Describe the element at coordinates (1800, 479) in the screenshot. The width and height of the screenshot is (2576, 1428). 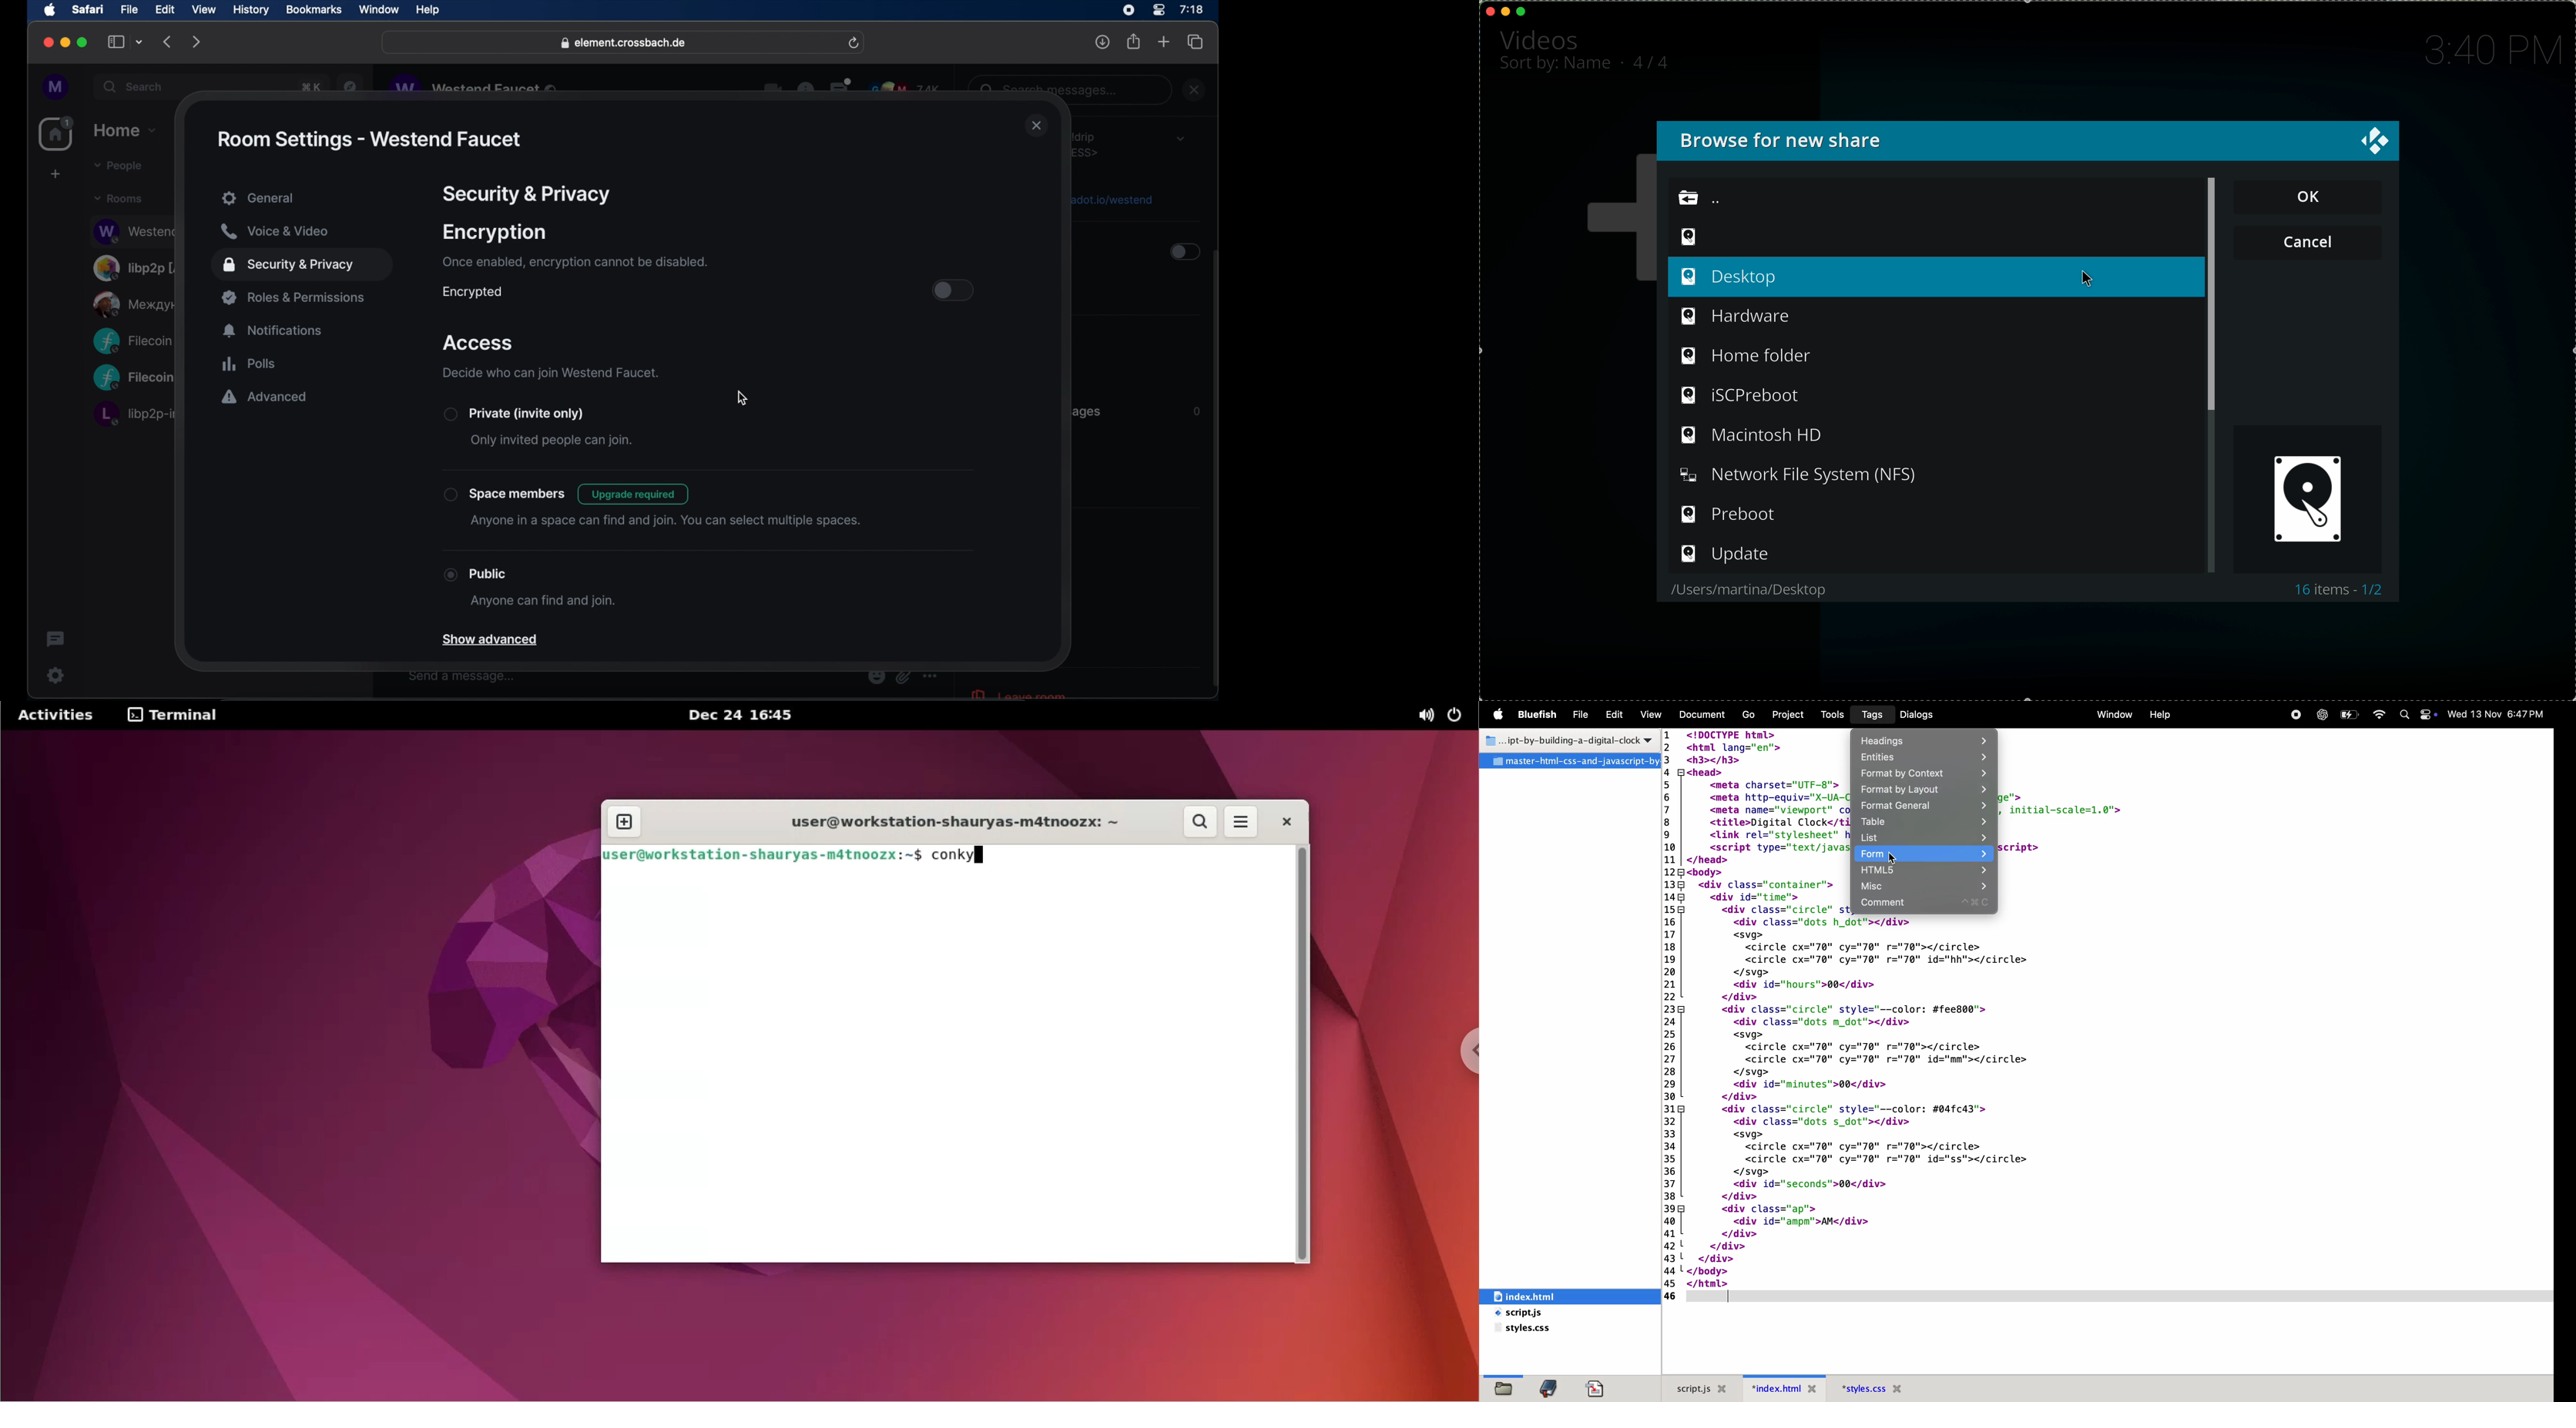
I see `NFS` at that location.